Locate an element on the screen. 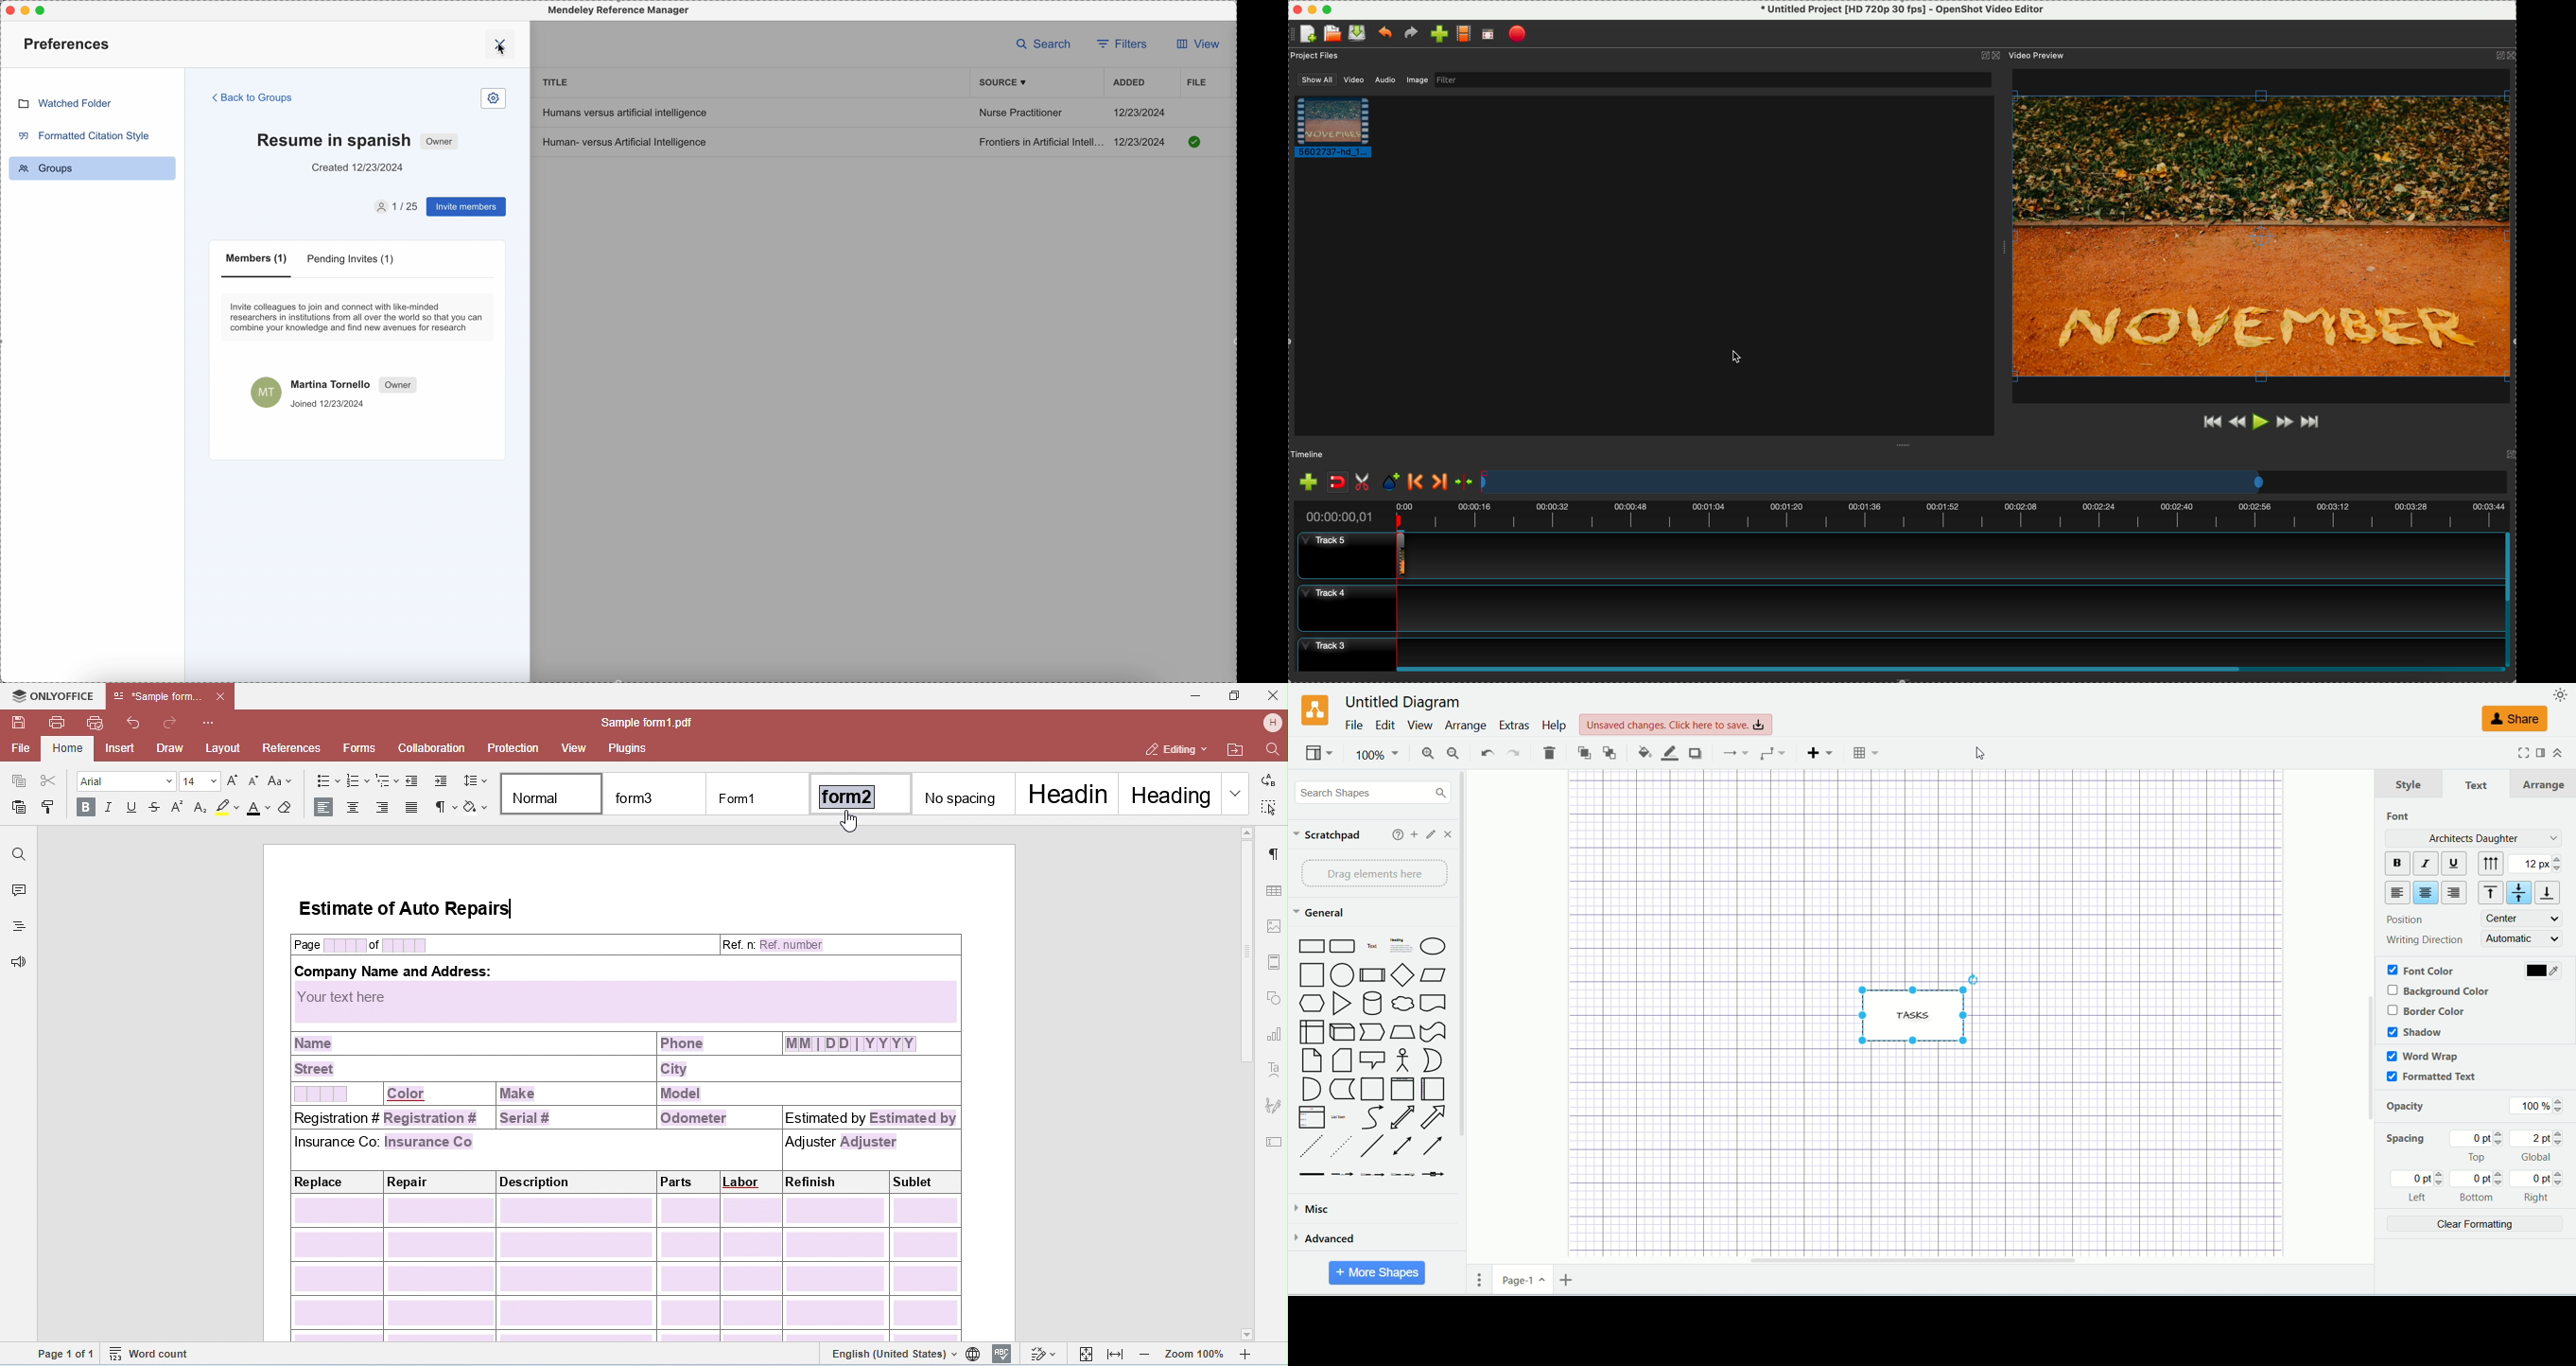 The height and width of the screenshot is (1372, 2576). preferences is located at coordinates (69, 43).